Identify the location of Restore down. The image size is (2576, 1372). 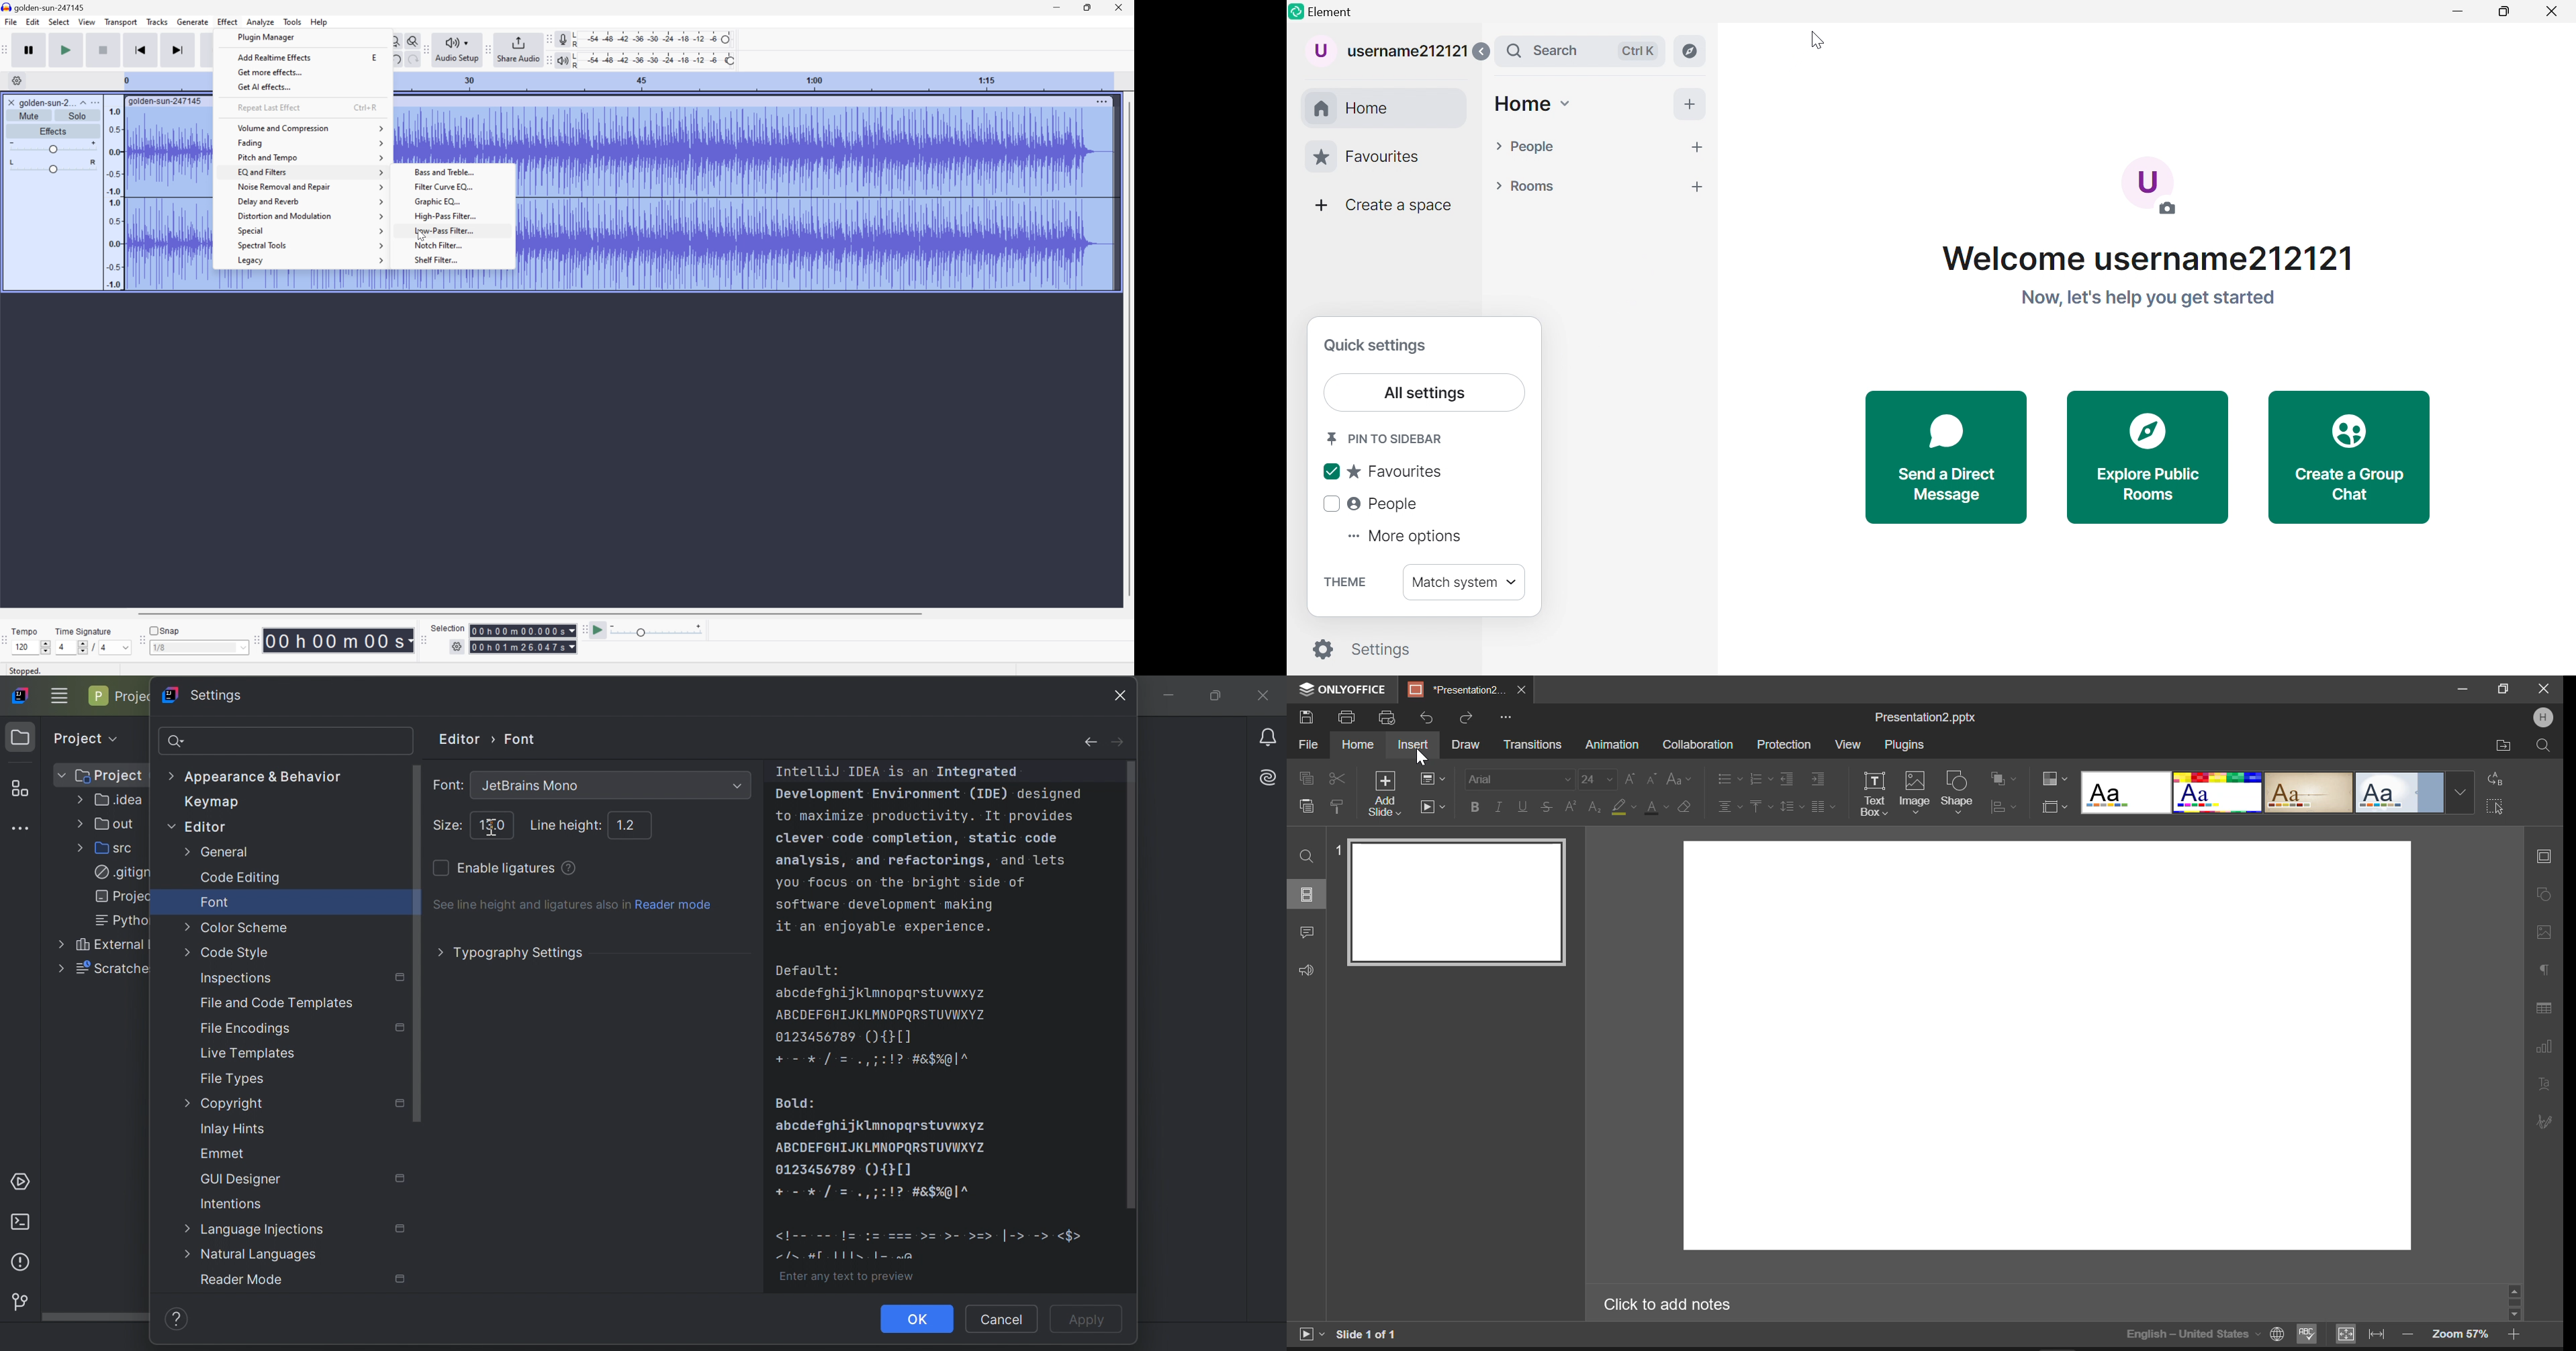
(2503, 13).